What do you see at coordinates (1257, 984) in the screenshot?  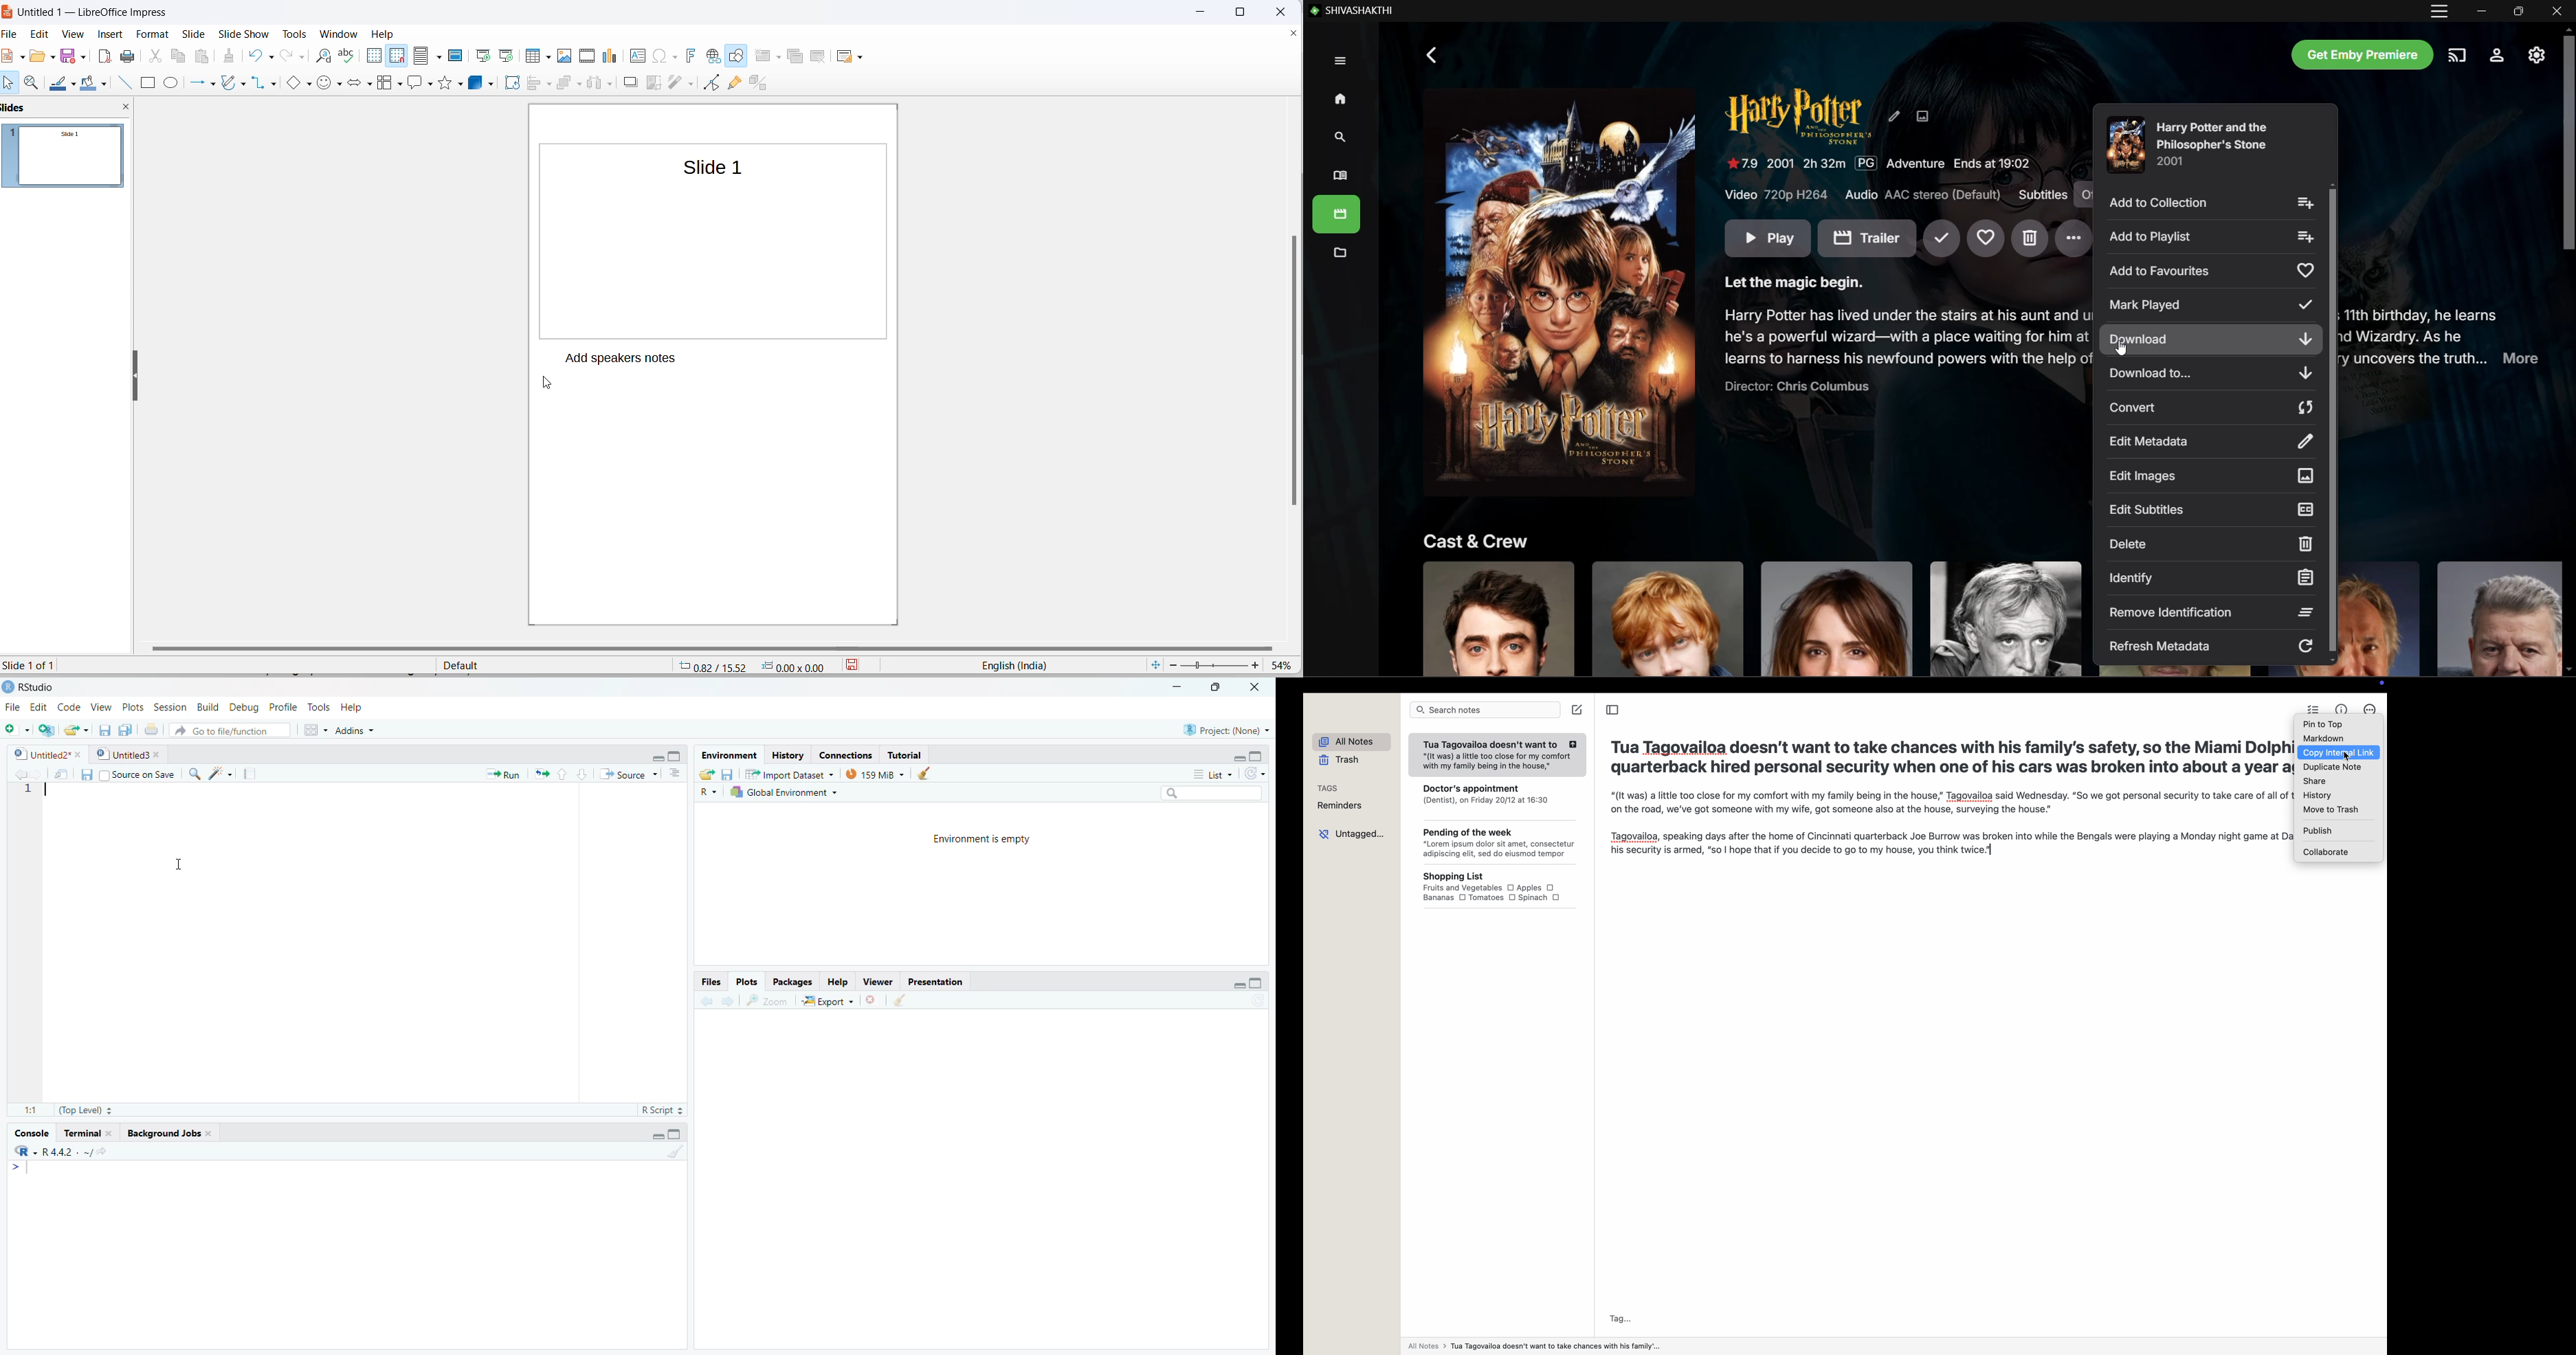 I see `Maximize` at bounding box center [1257, 984].